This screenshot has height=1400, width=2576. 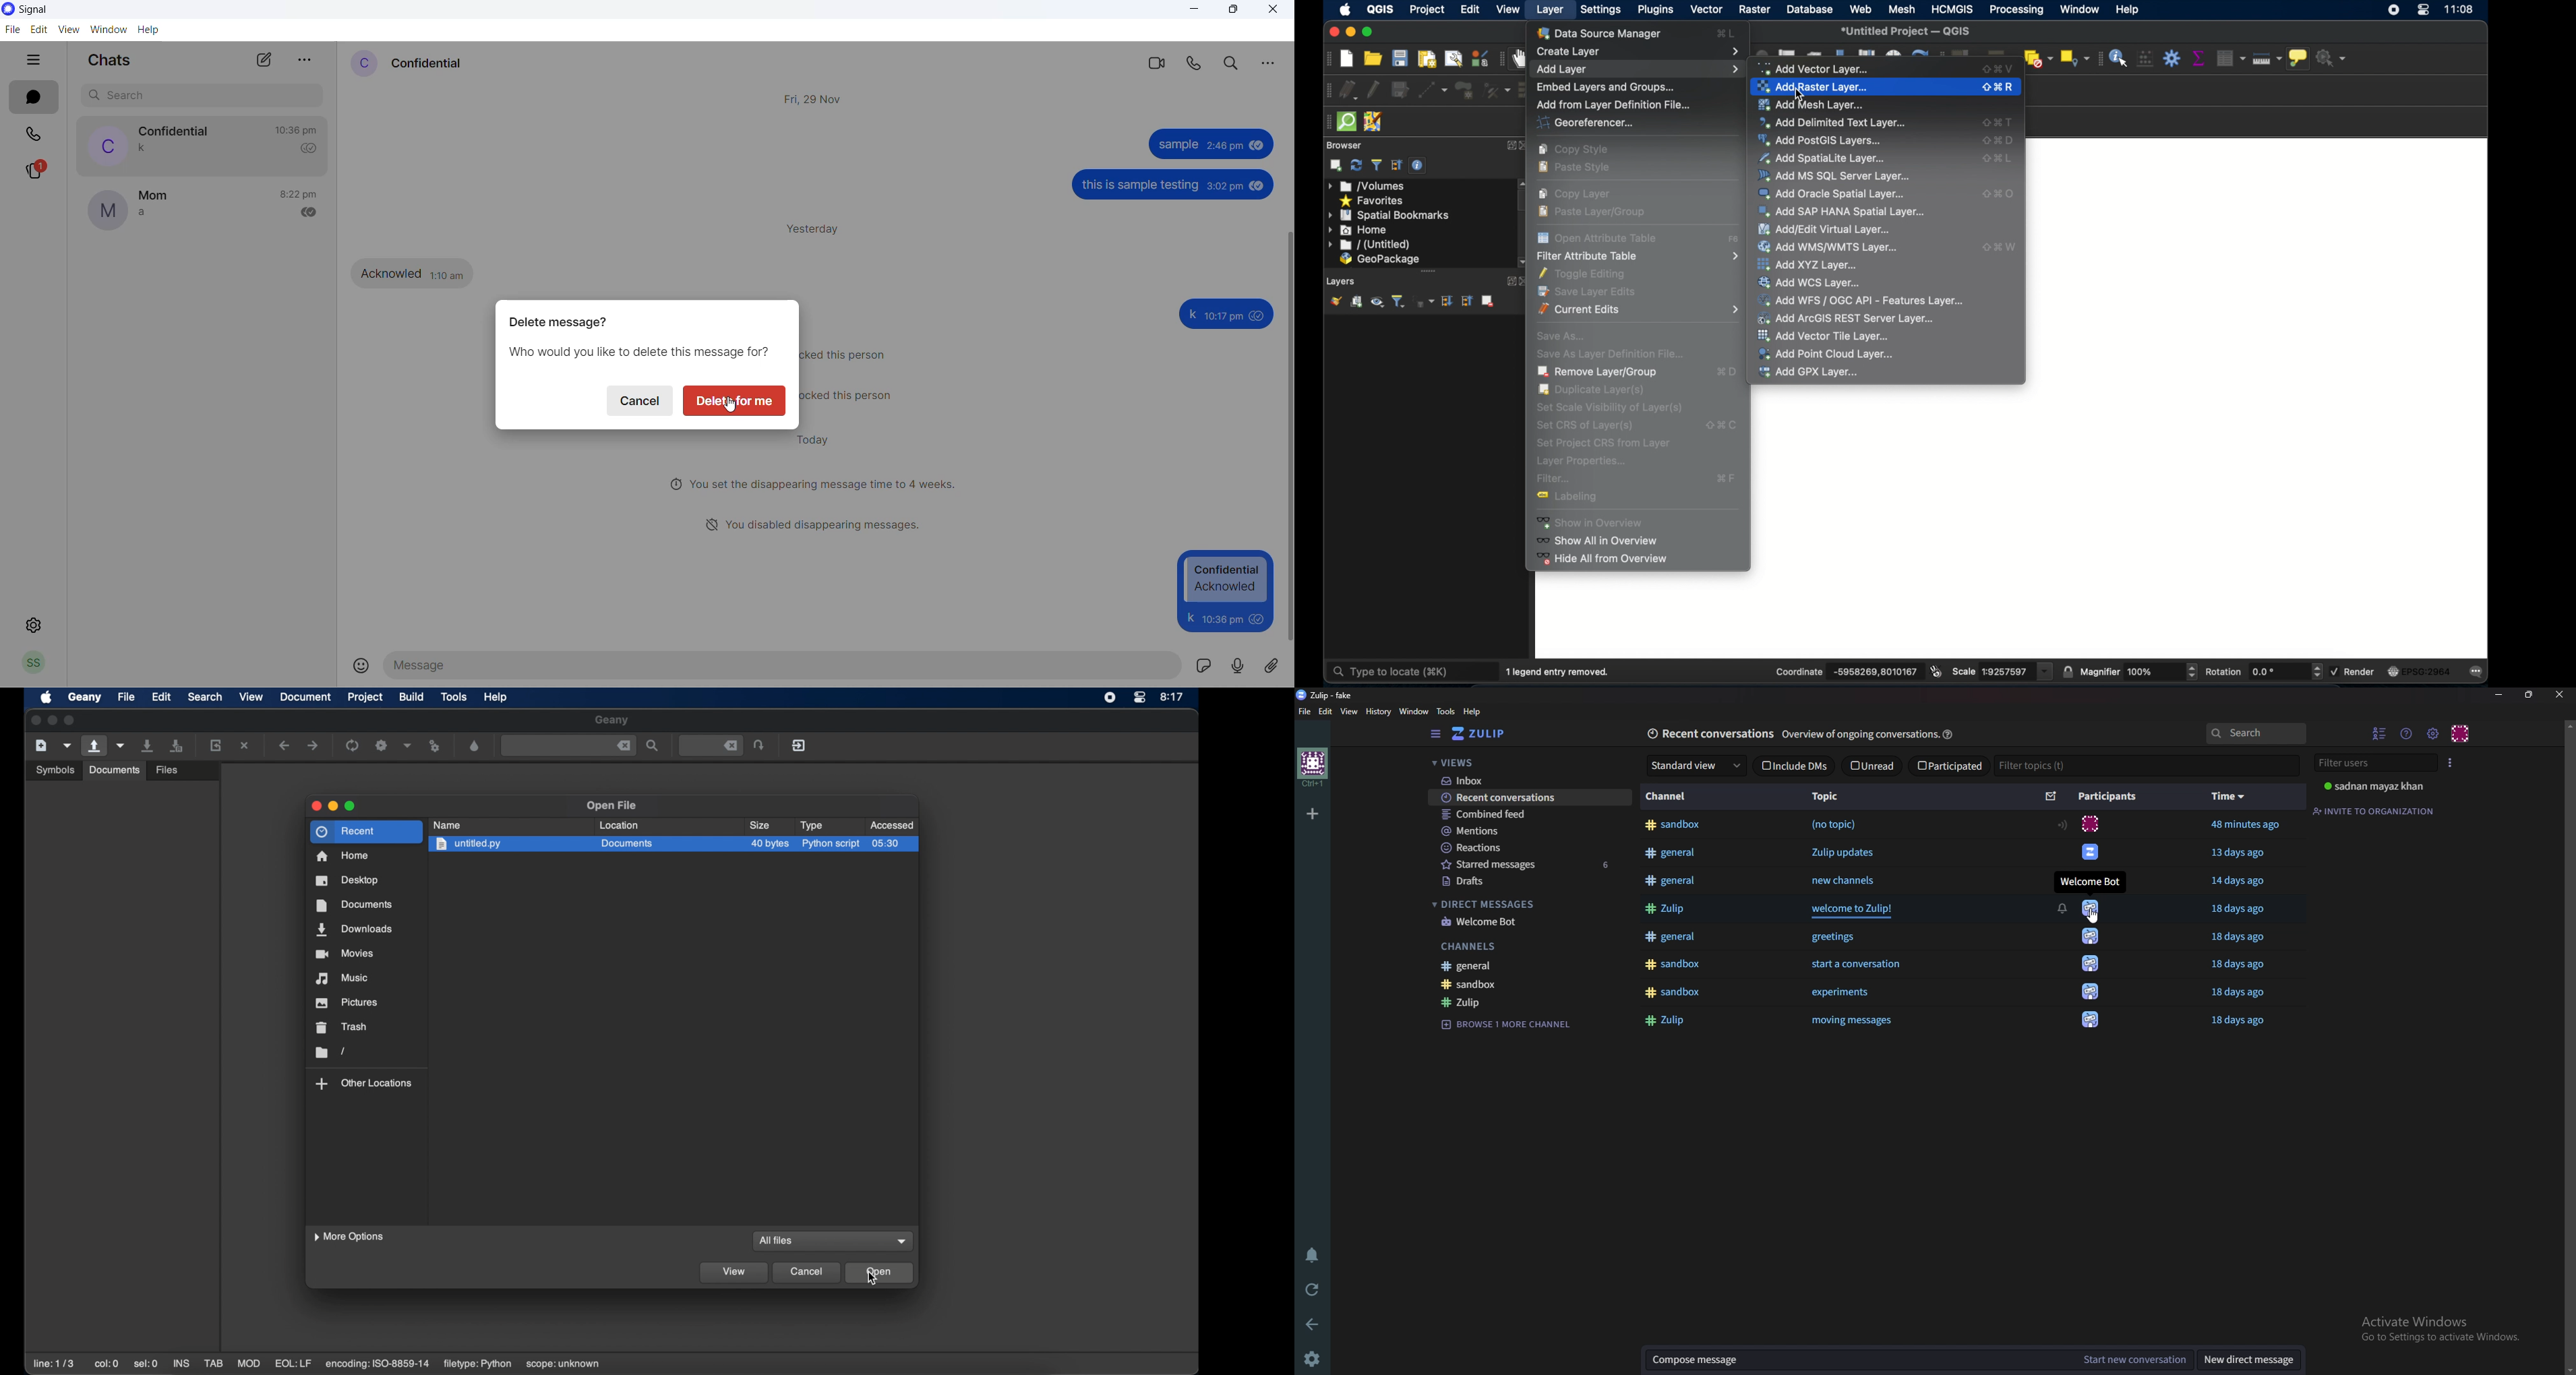 What do you see at coordinates (1177, 145) in the screenshot?
I see `sample` at bounding box center [1177, 145].